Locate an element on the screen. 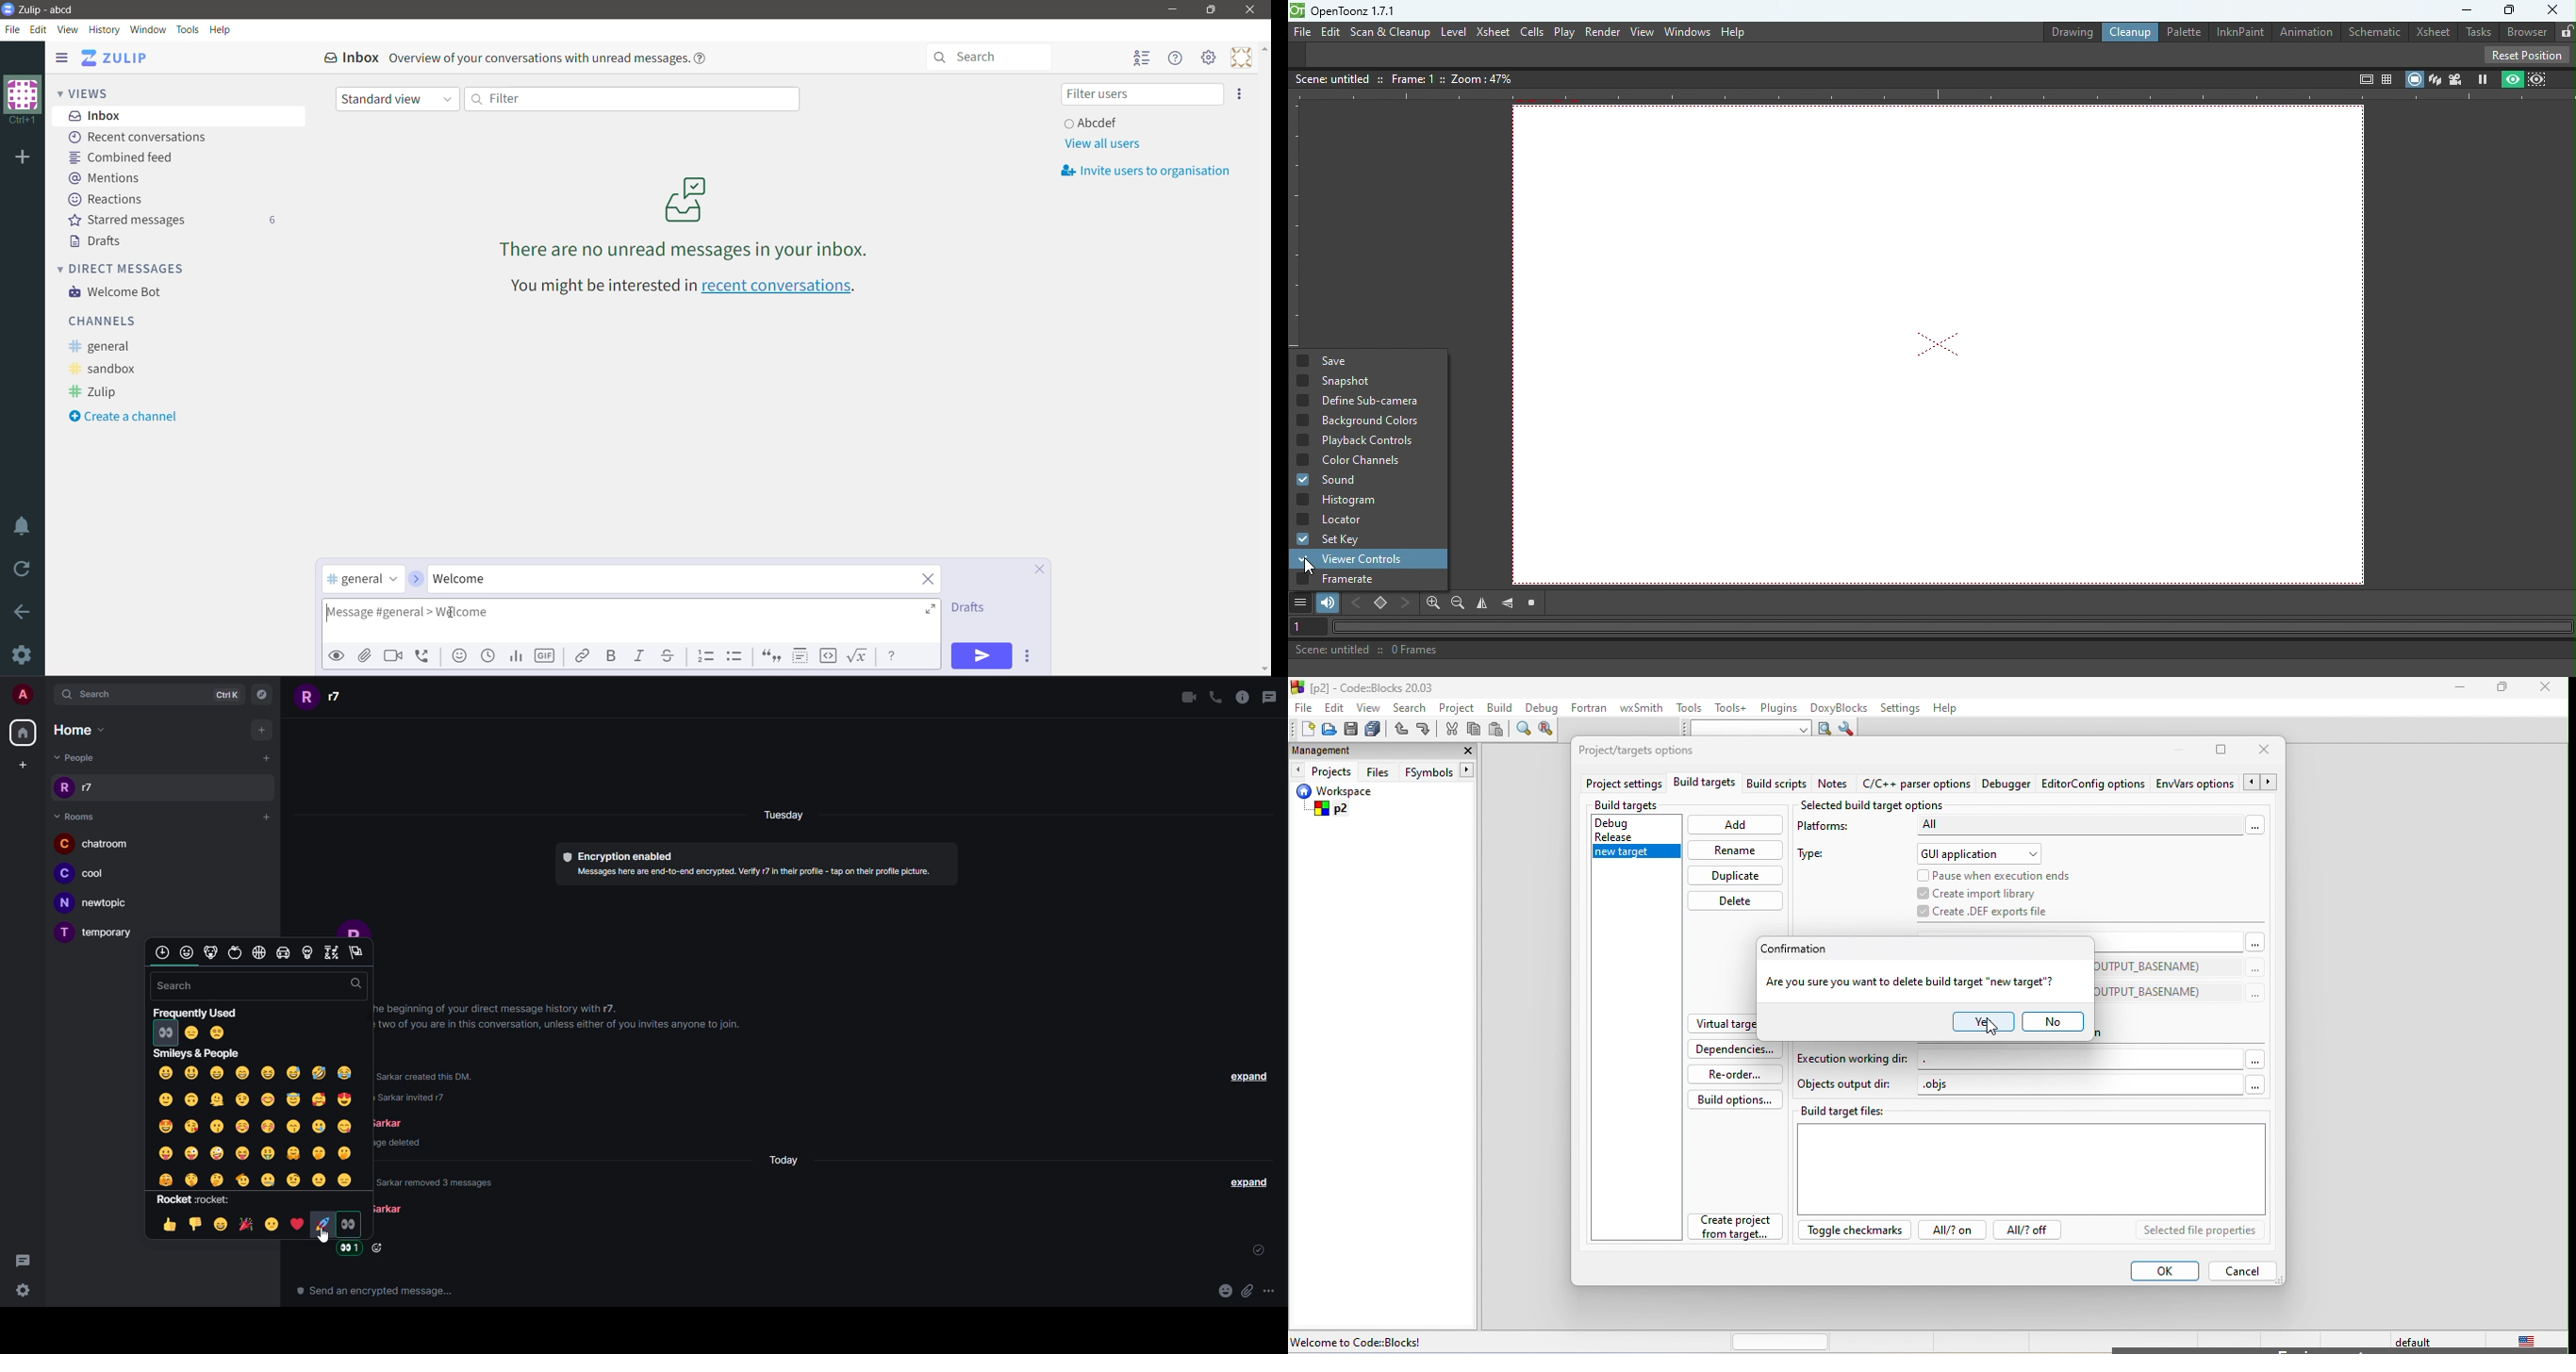 The image size is (2576, 1372). Vertical ruler is located at coordinates (1296, 224).